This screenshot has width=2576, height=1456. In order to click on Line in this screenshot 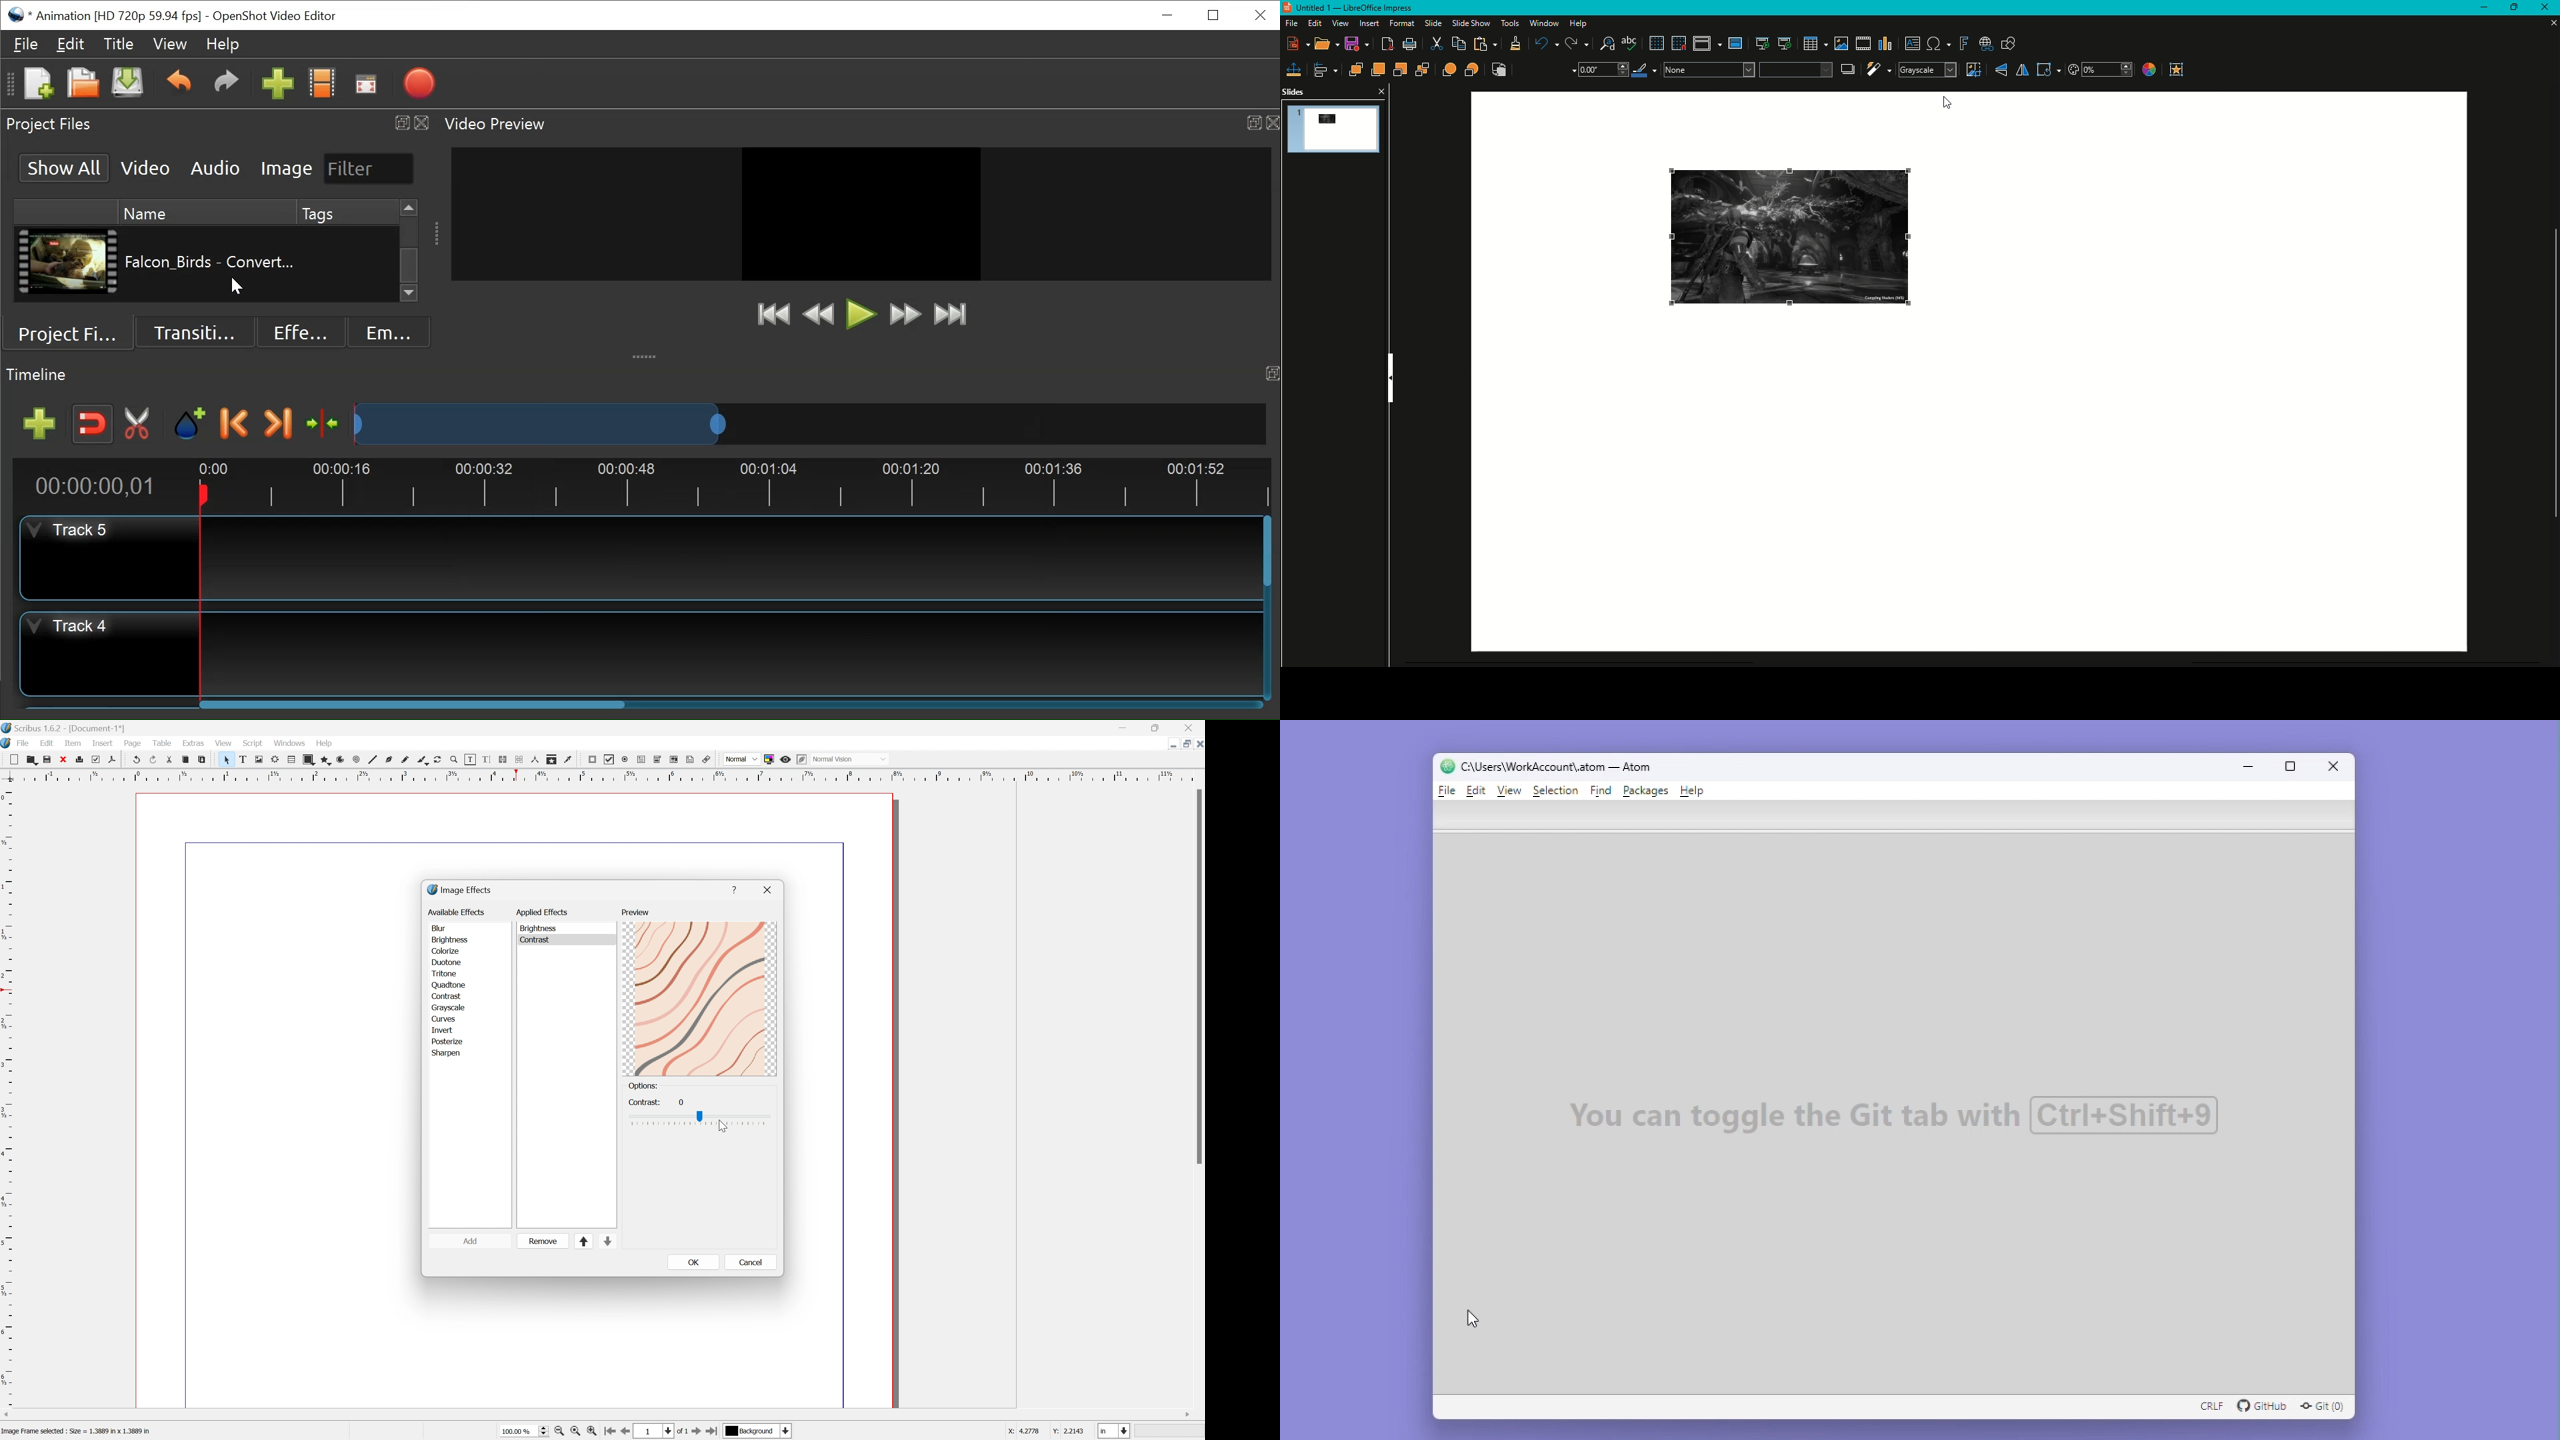, I will do `click(375, 758)`.